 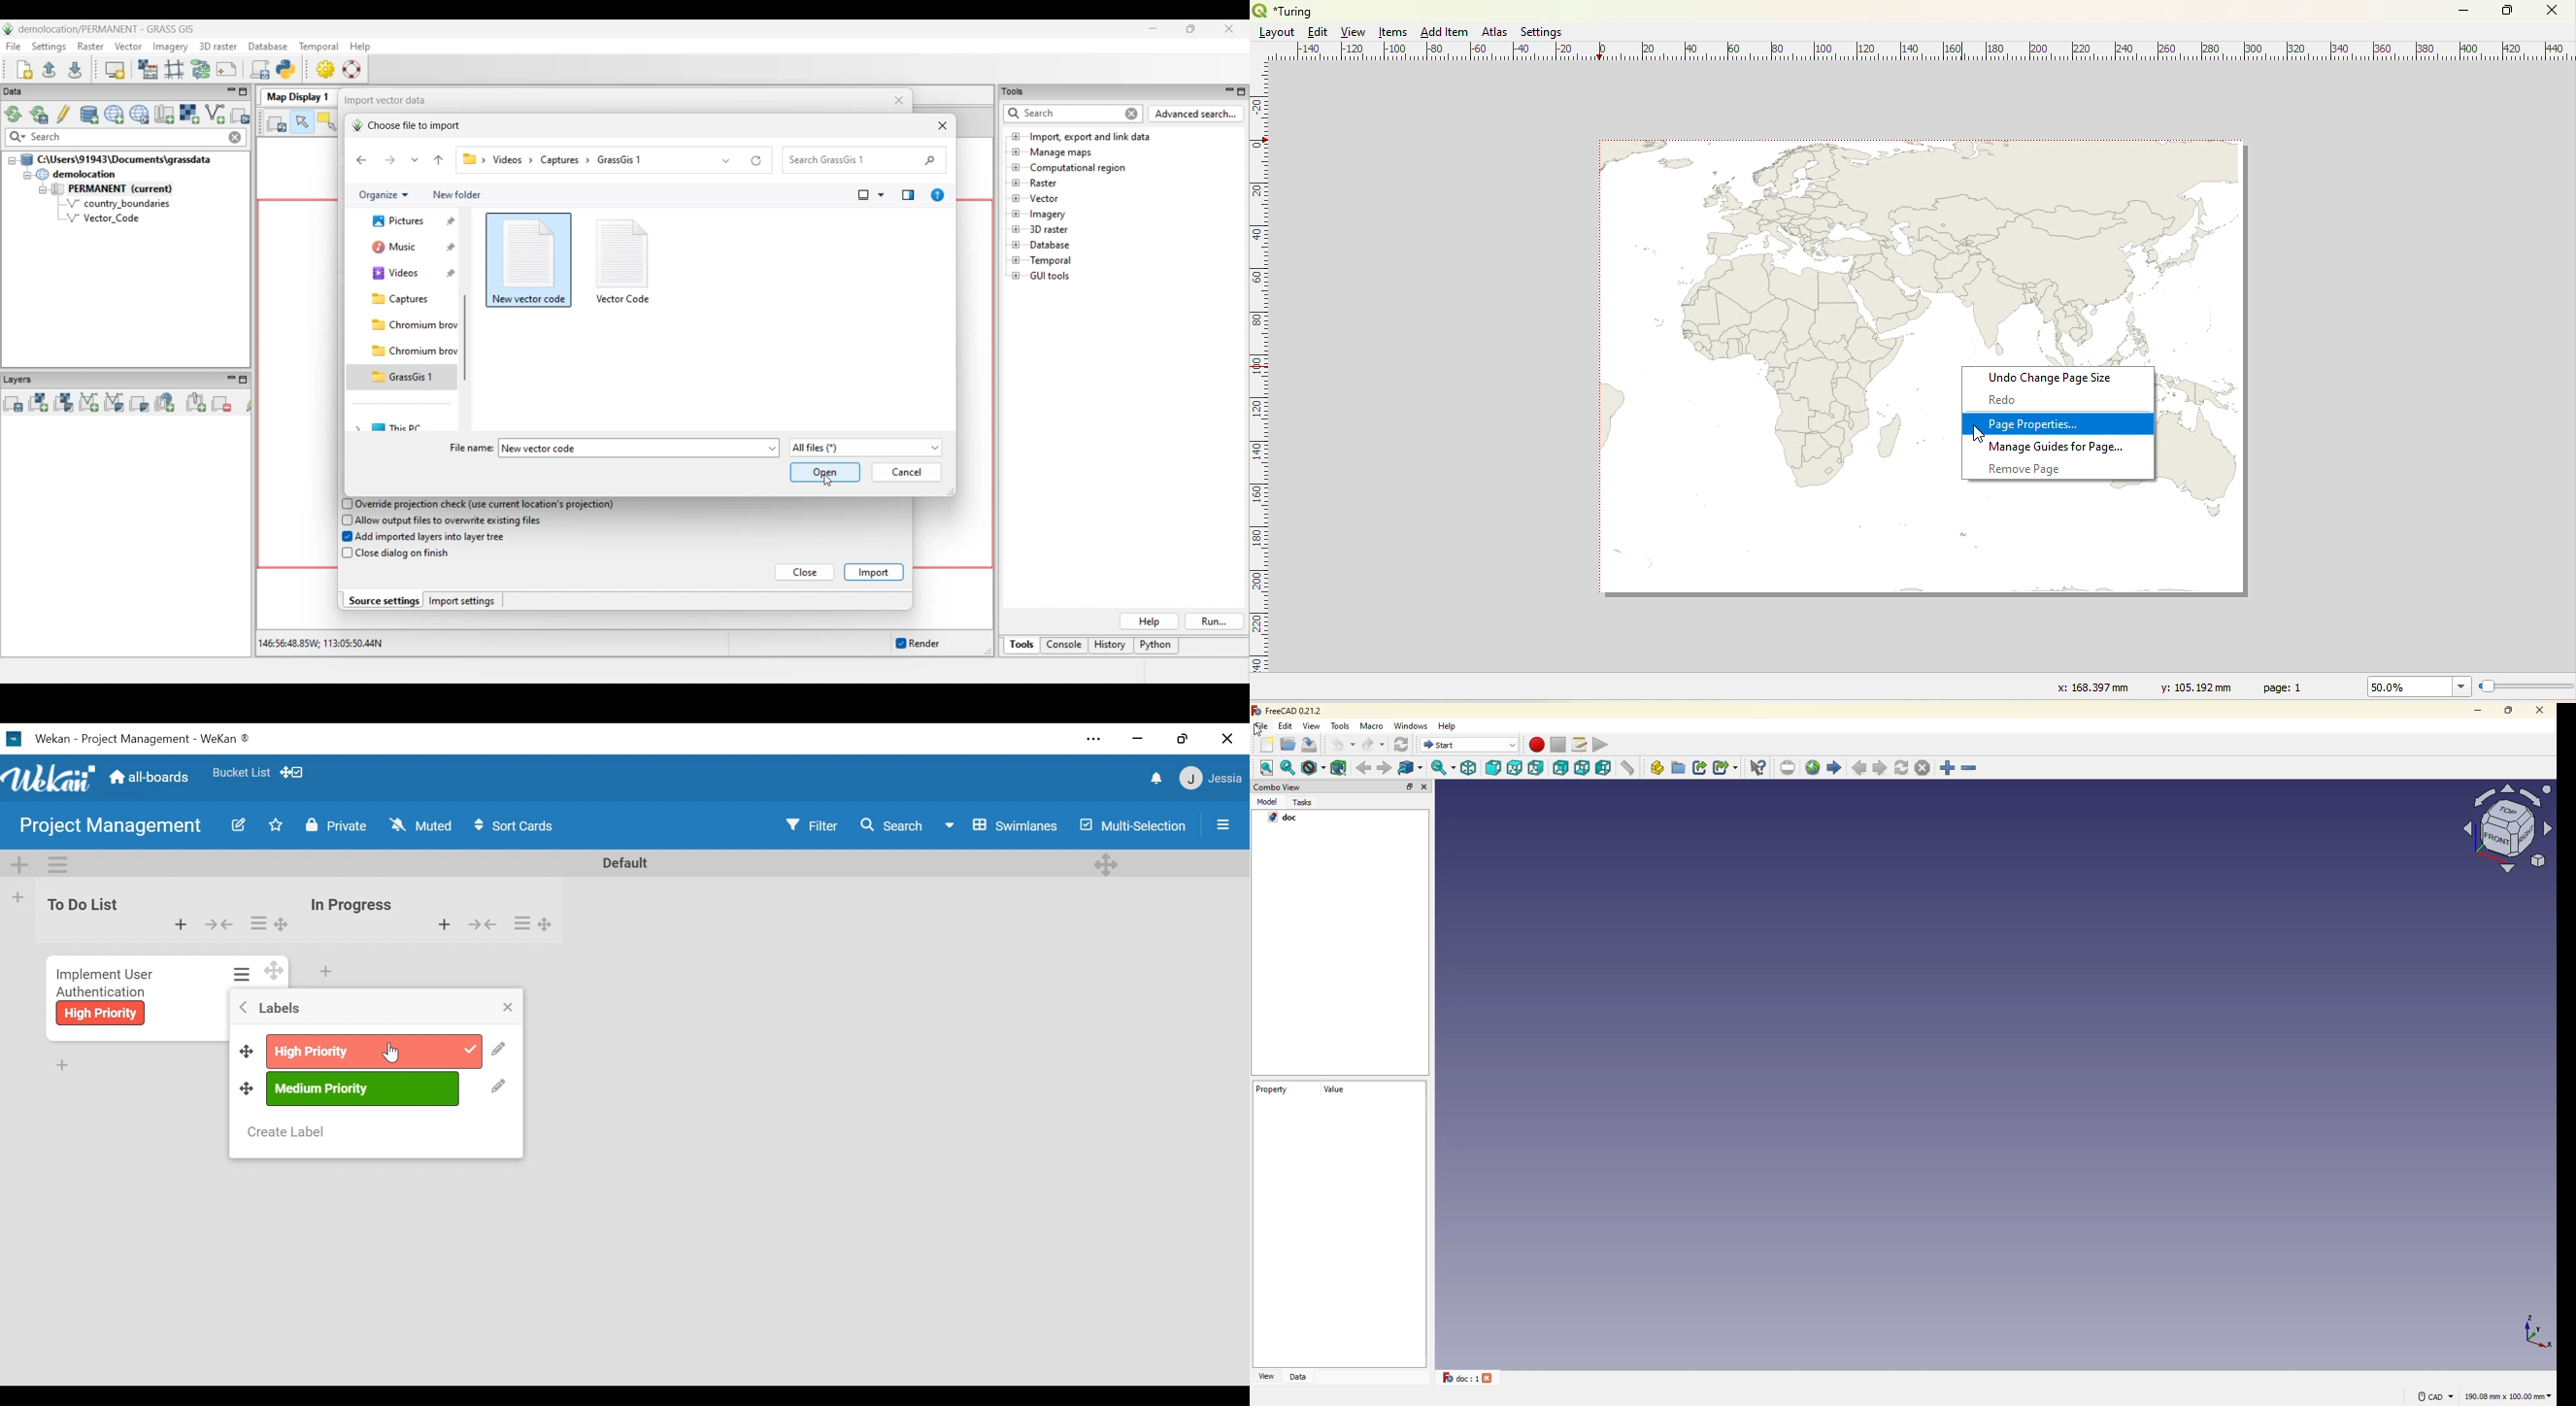 What do you see at coordinates (2508, 12) in the screenshot?
I see `Maximize` at bounding box center [2508, 12].